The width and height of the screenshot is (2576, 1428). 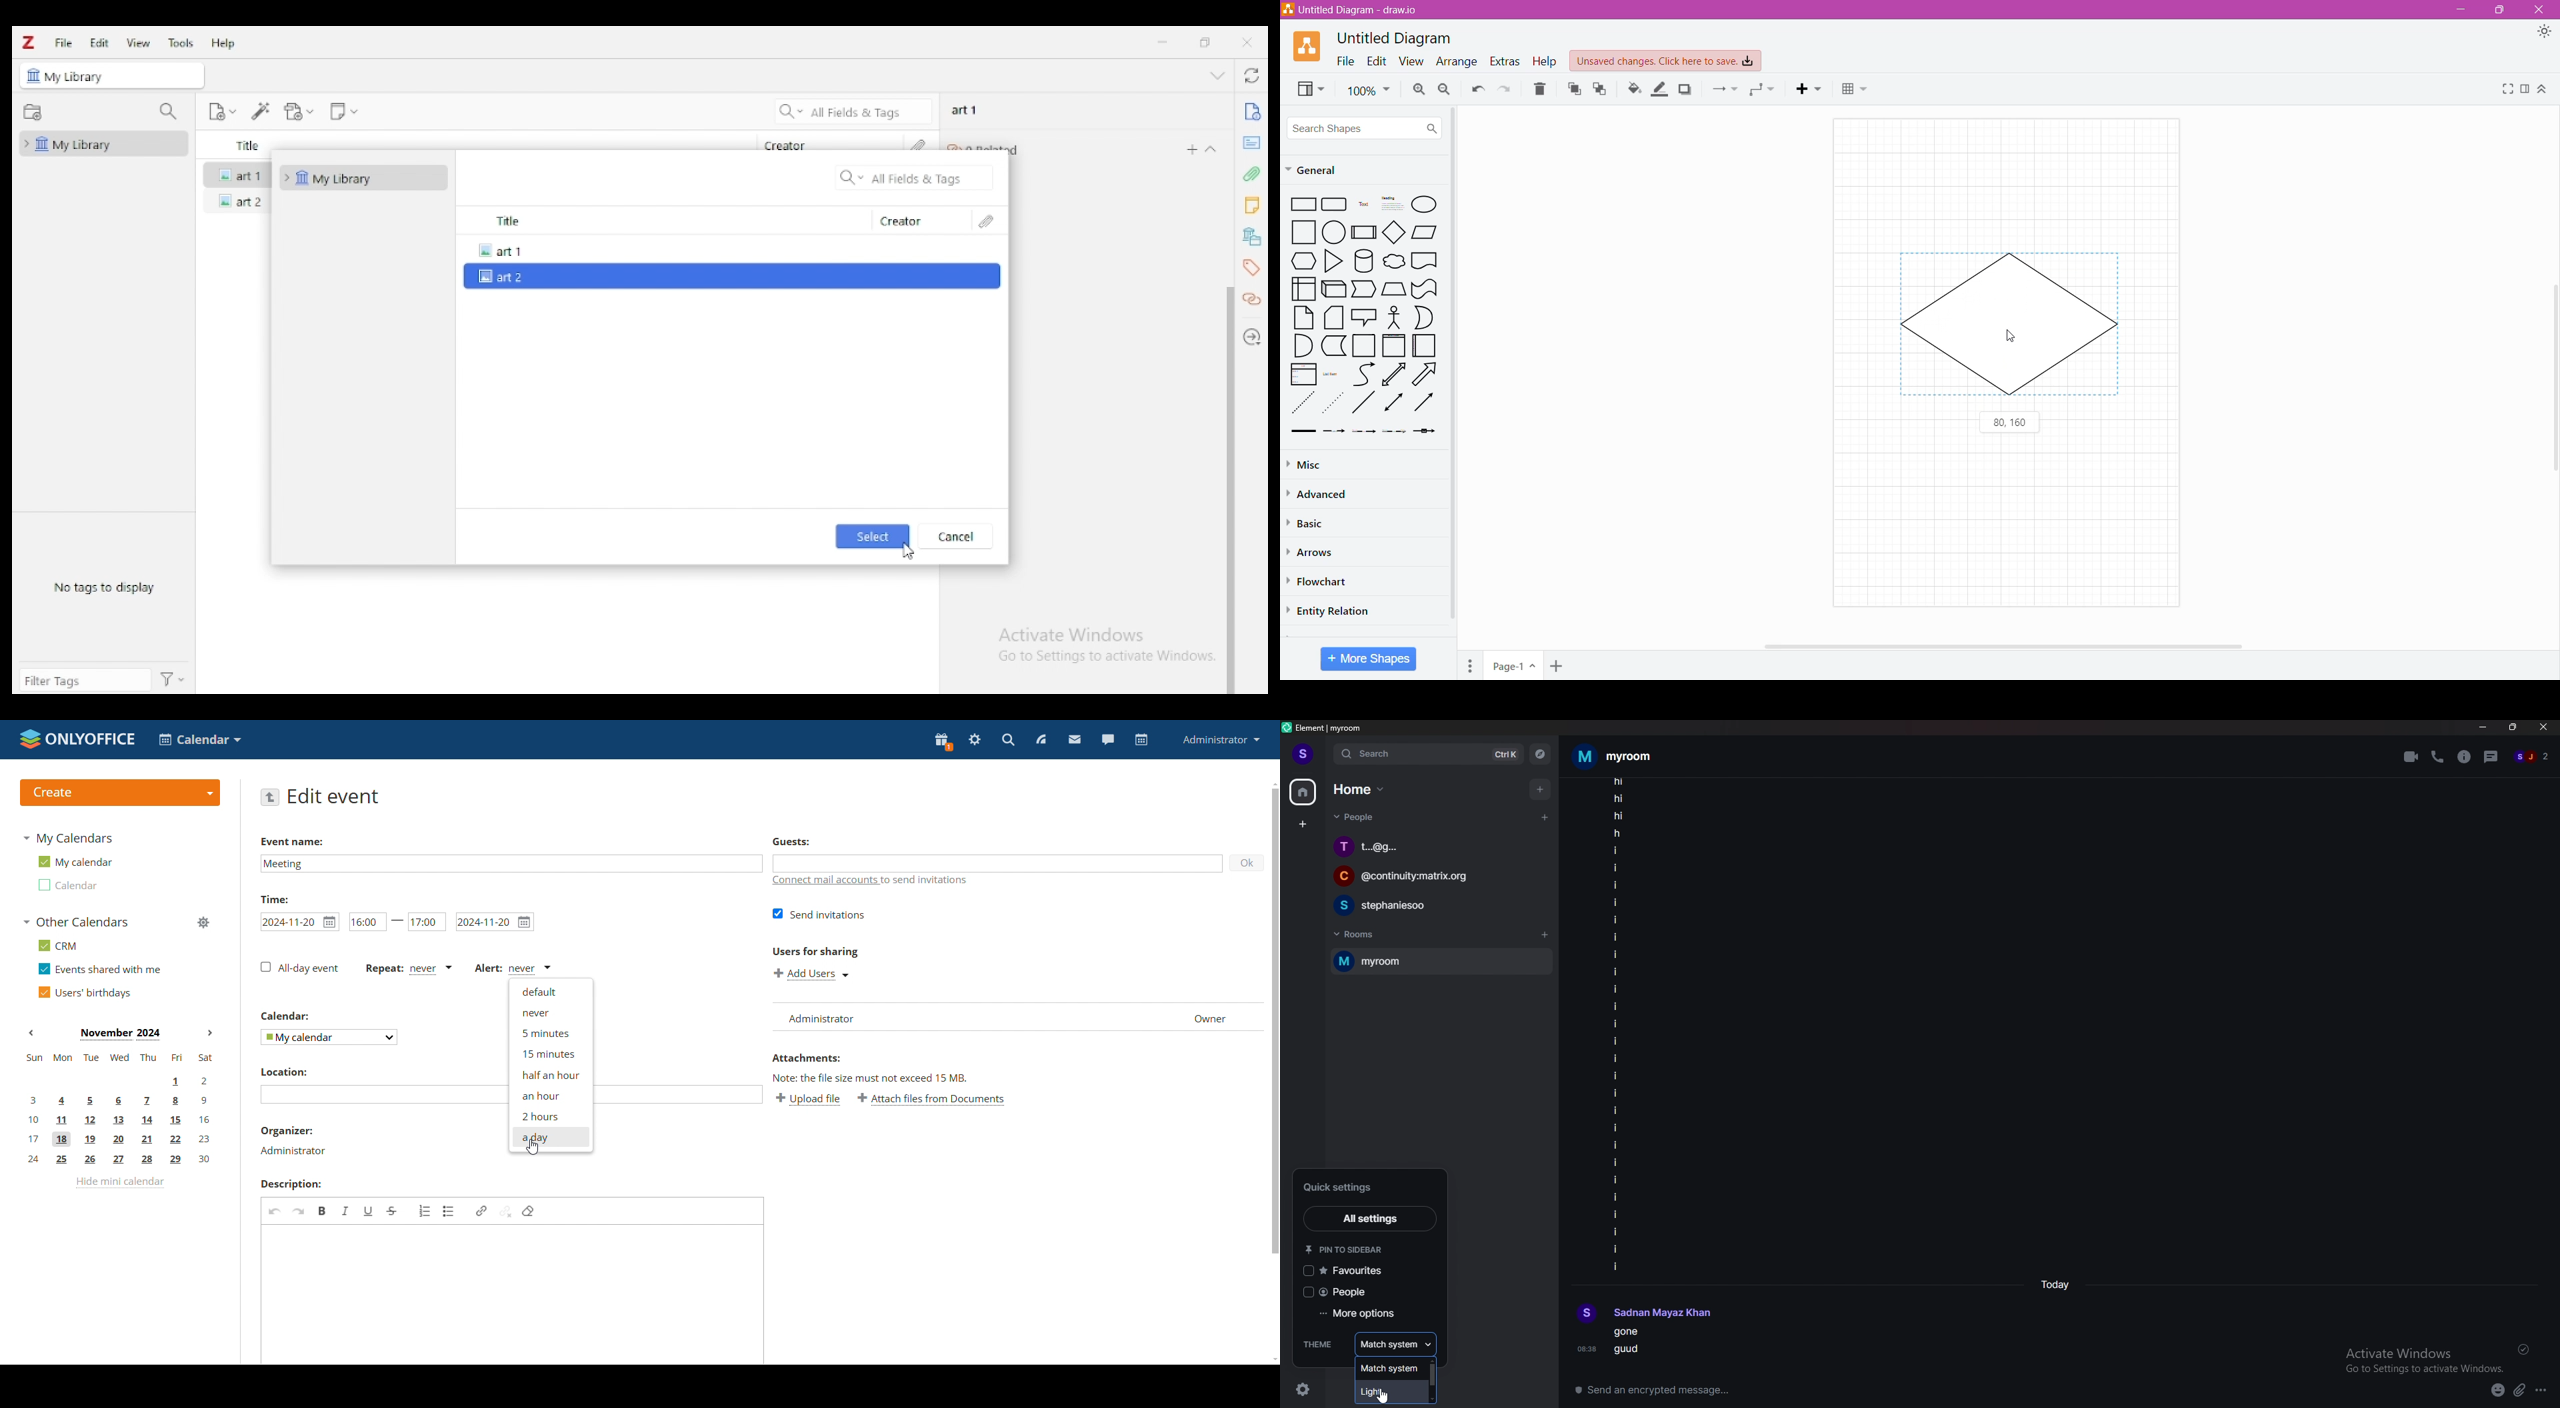 What do you see at coordinates (29, 43) in the screenshot?
I see `logo` at bounding box center [29, 43].